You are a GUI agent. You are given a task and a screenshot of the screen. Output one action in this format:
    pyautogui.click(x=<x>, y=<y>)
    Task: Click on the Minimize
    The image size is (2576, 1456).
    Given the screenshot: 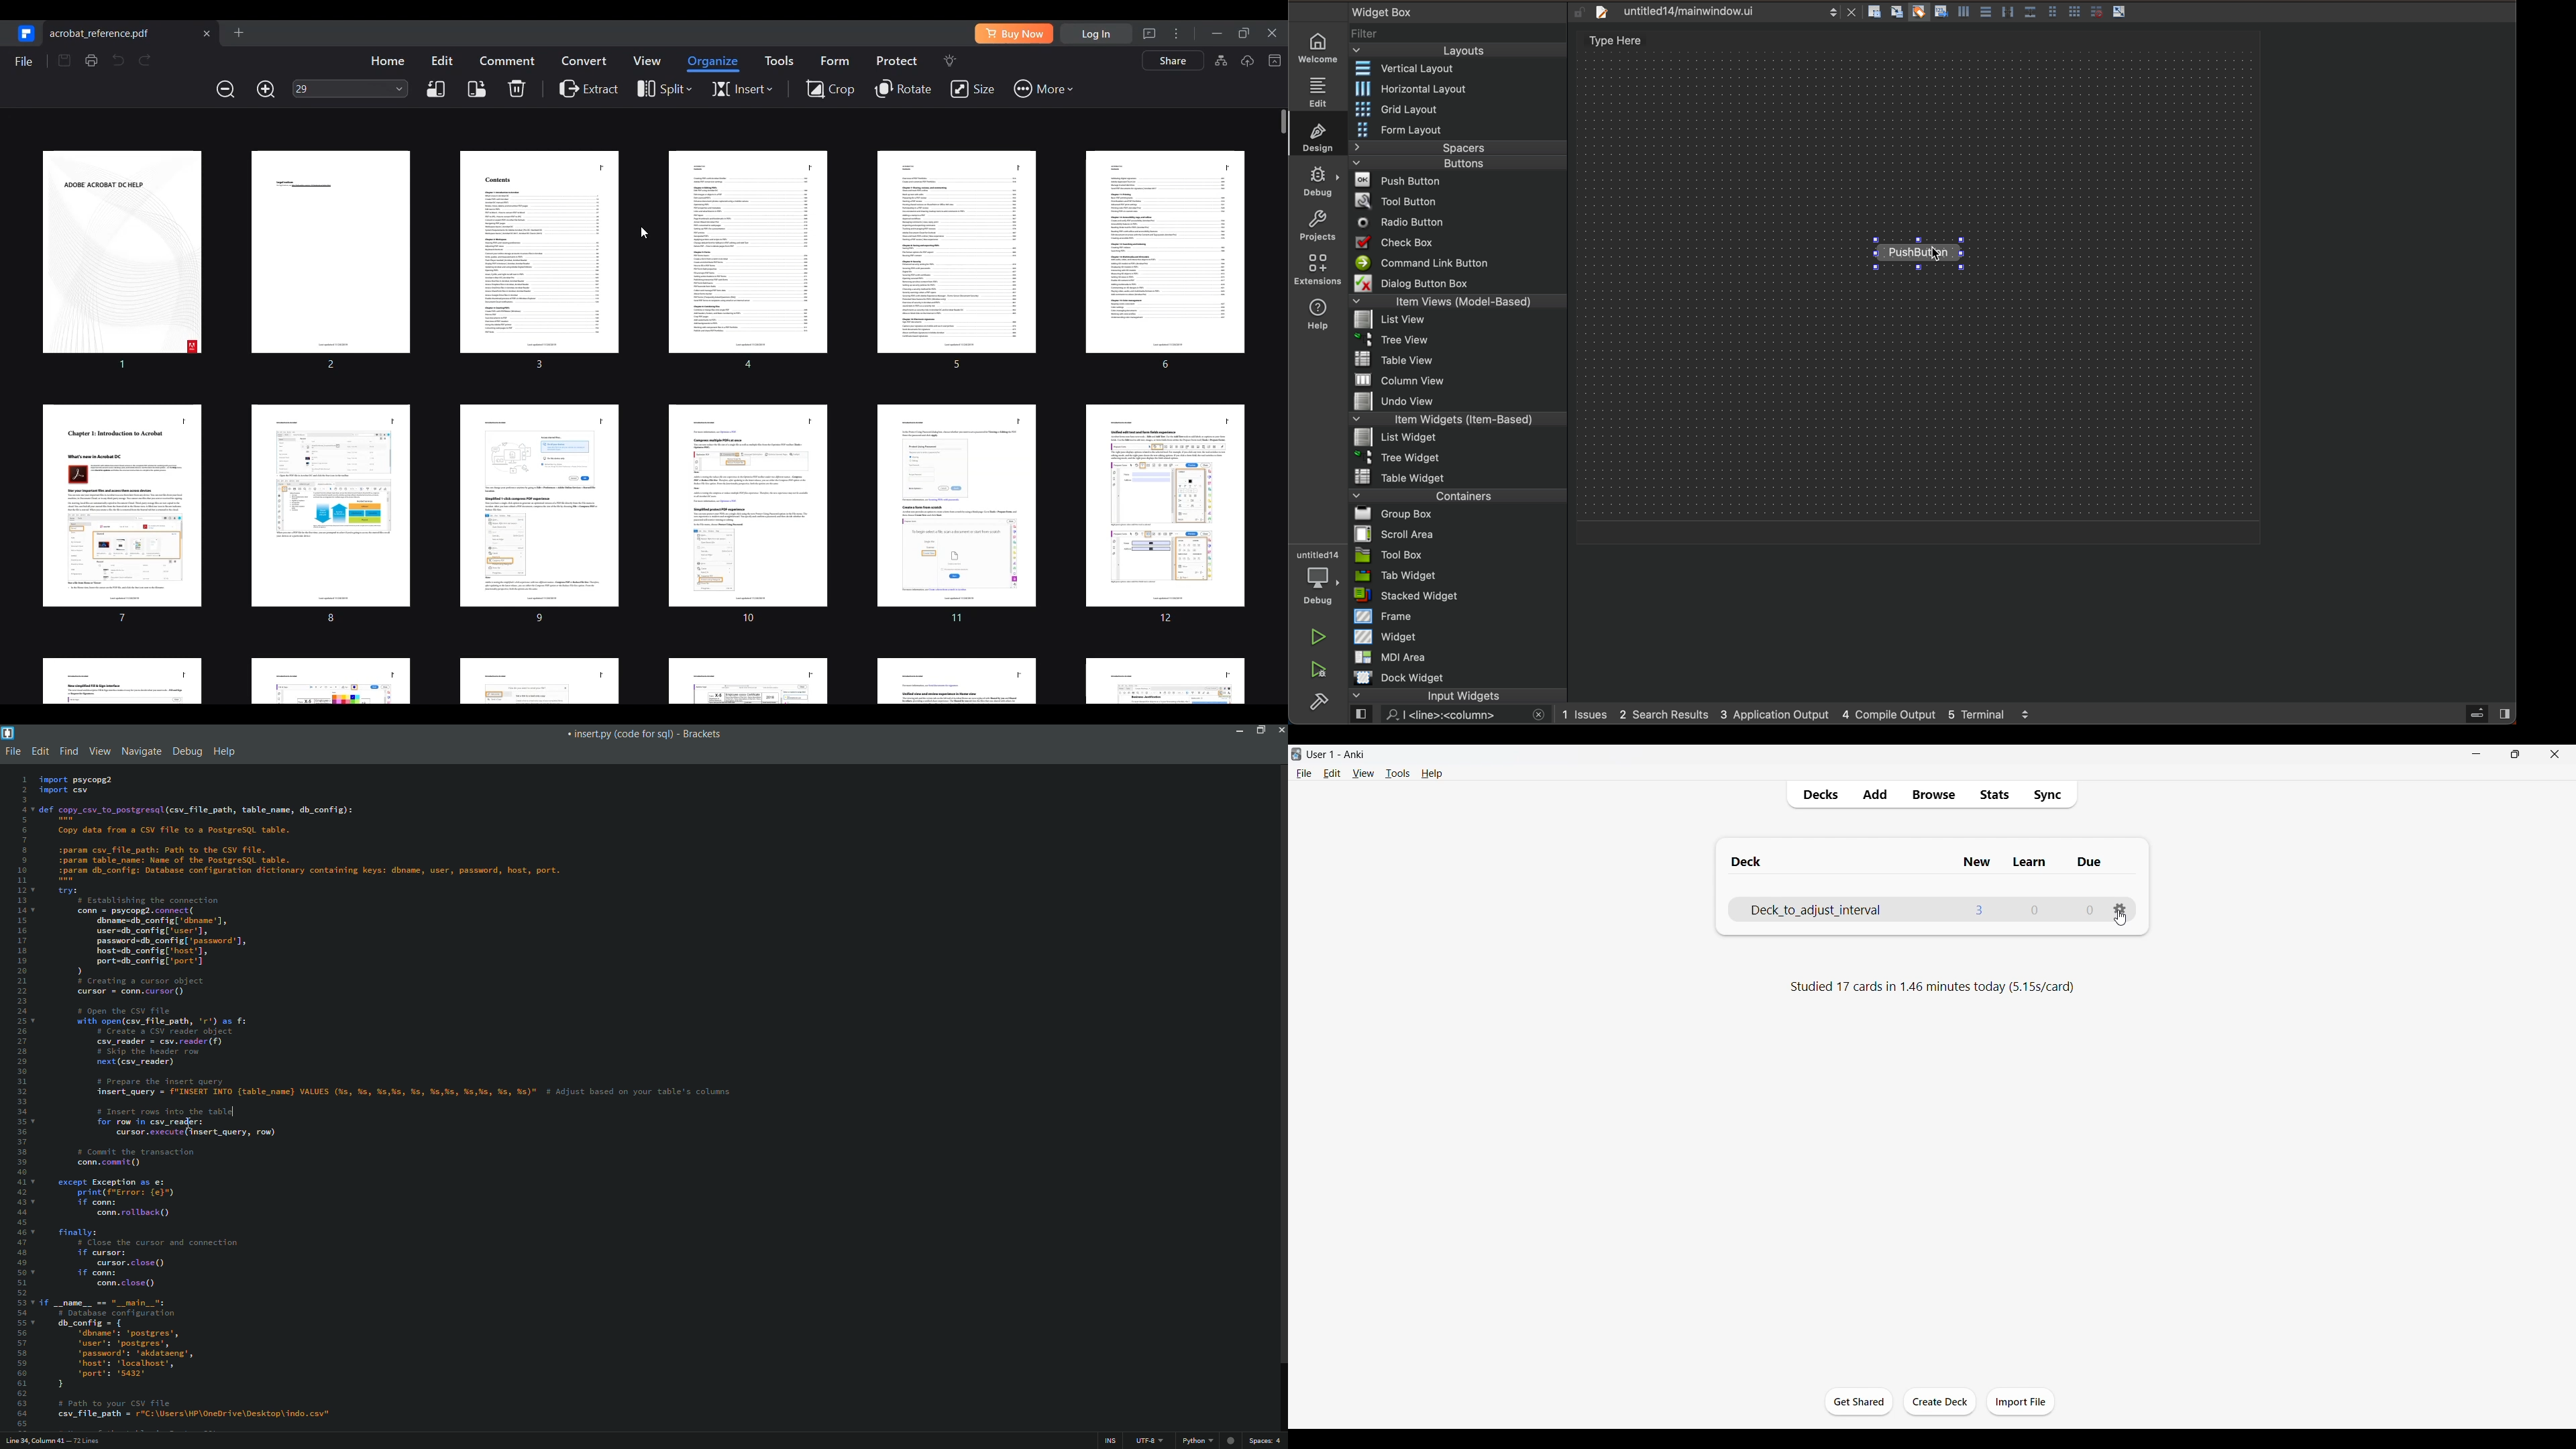 What is the action you would take?
    pyautogui.click(x=2477, y=754)
    